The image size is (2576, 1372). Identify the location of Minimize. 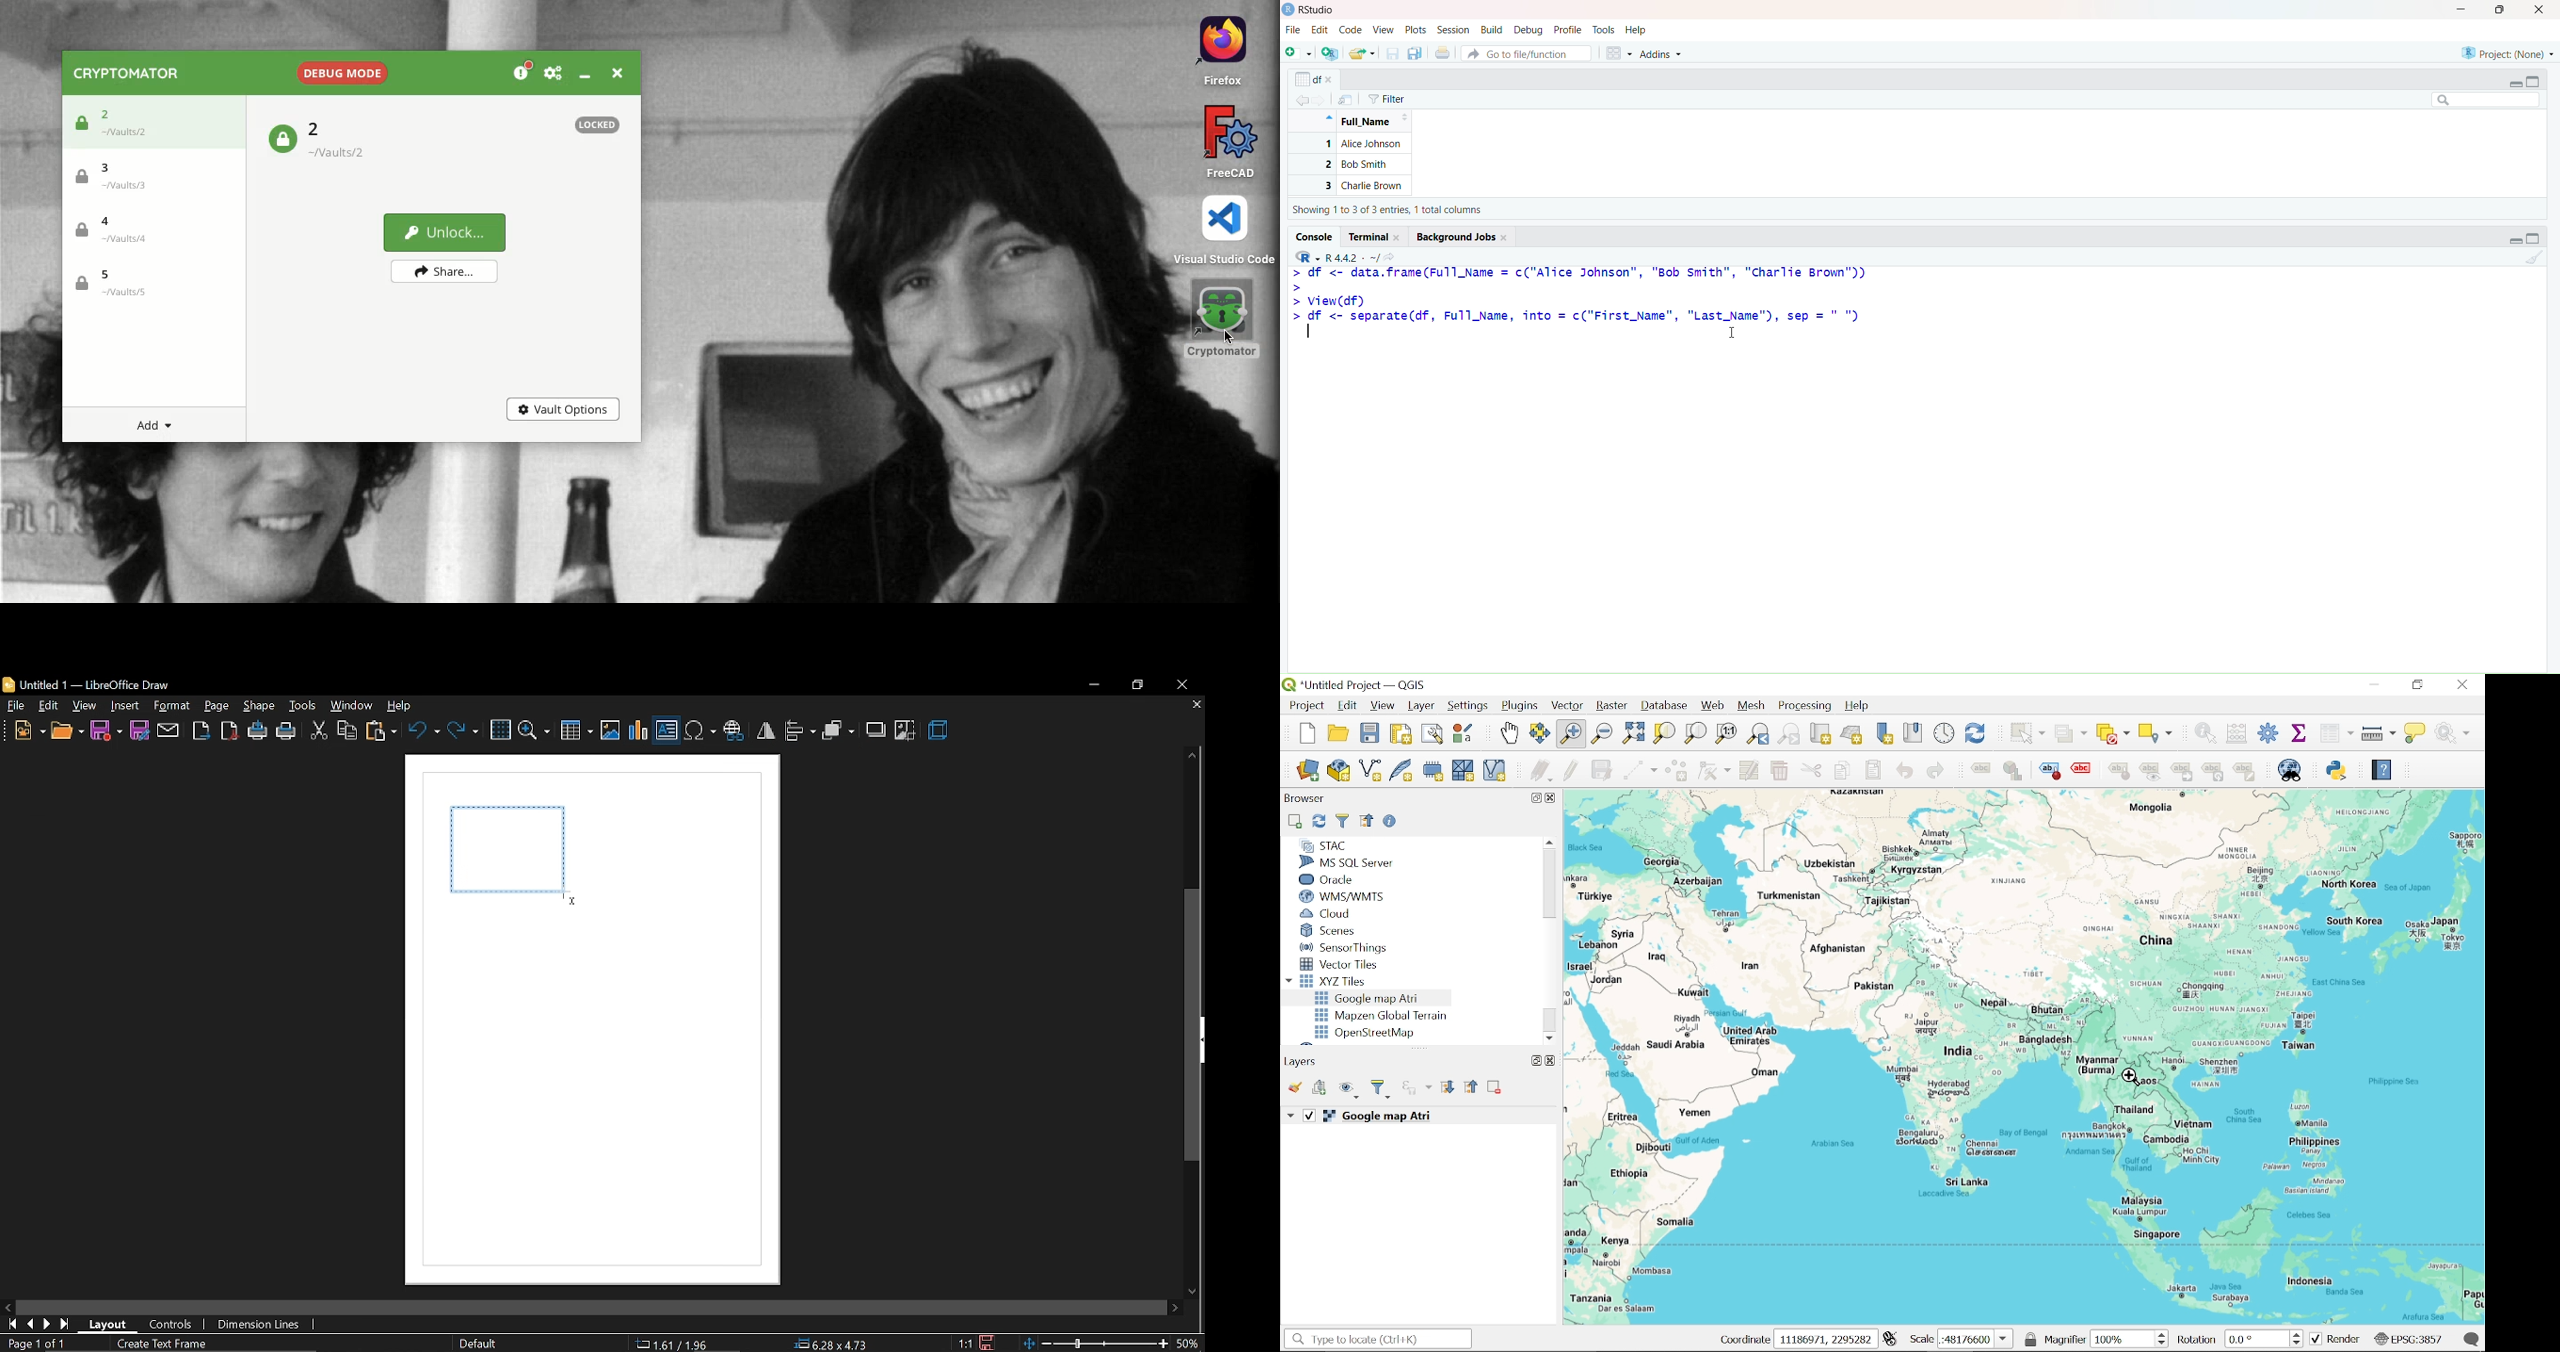
(2515, 83).